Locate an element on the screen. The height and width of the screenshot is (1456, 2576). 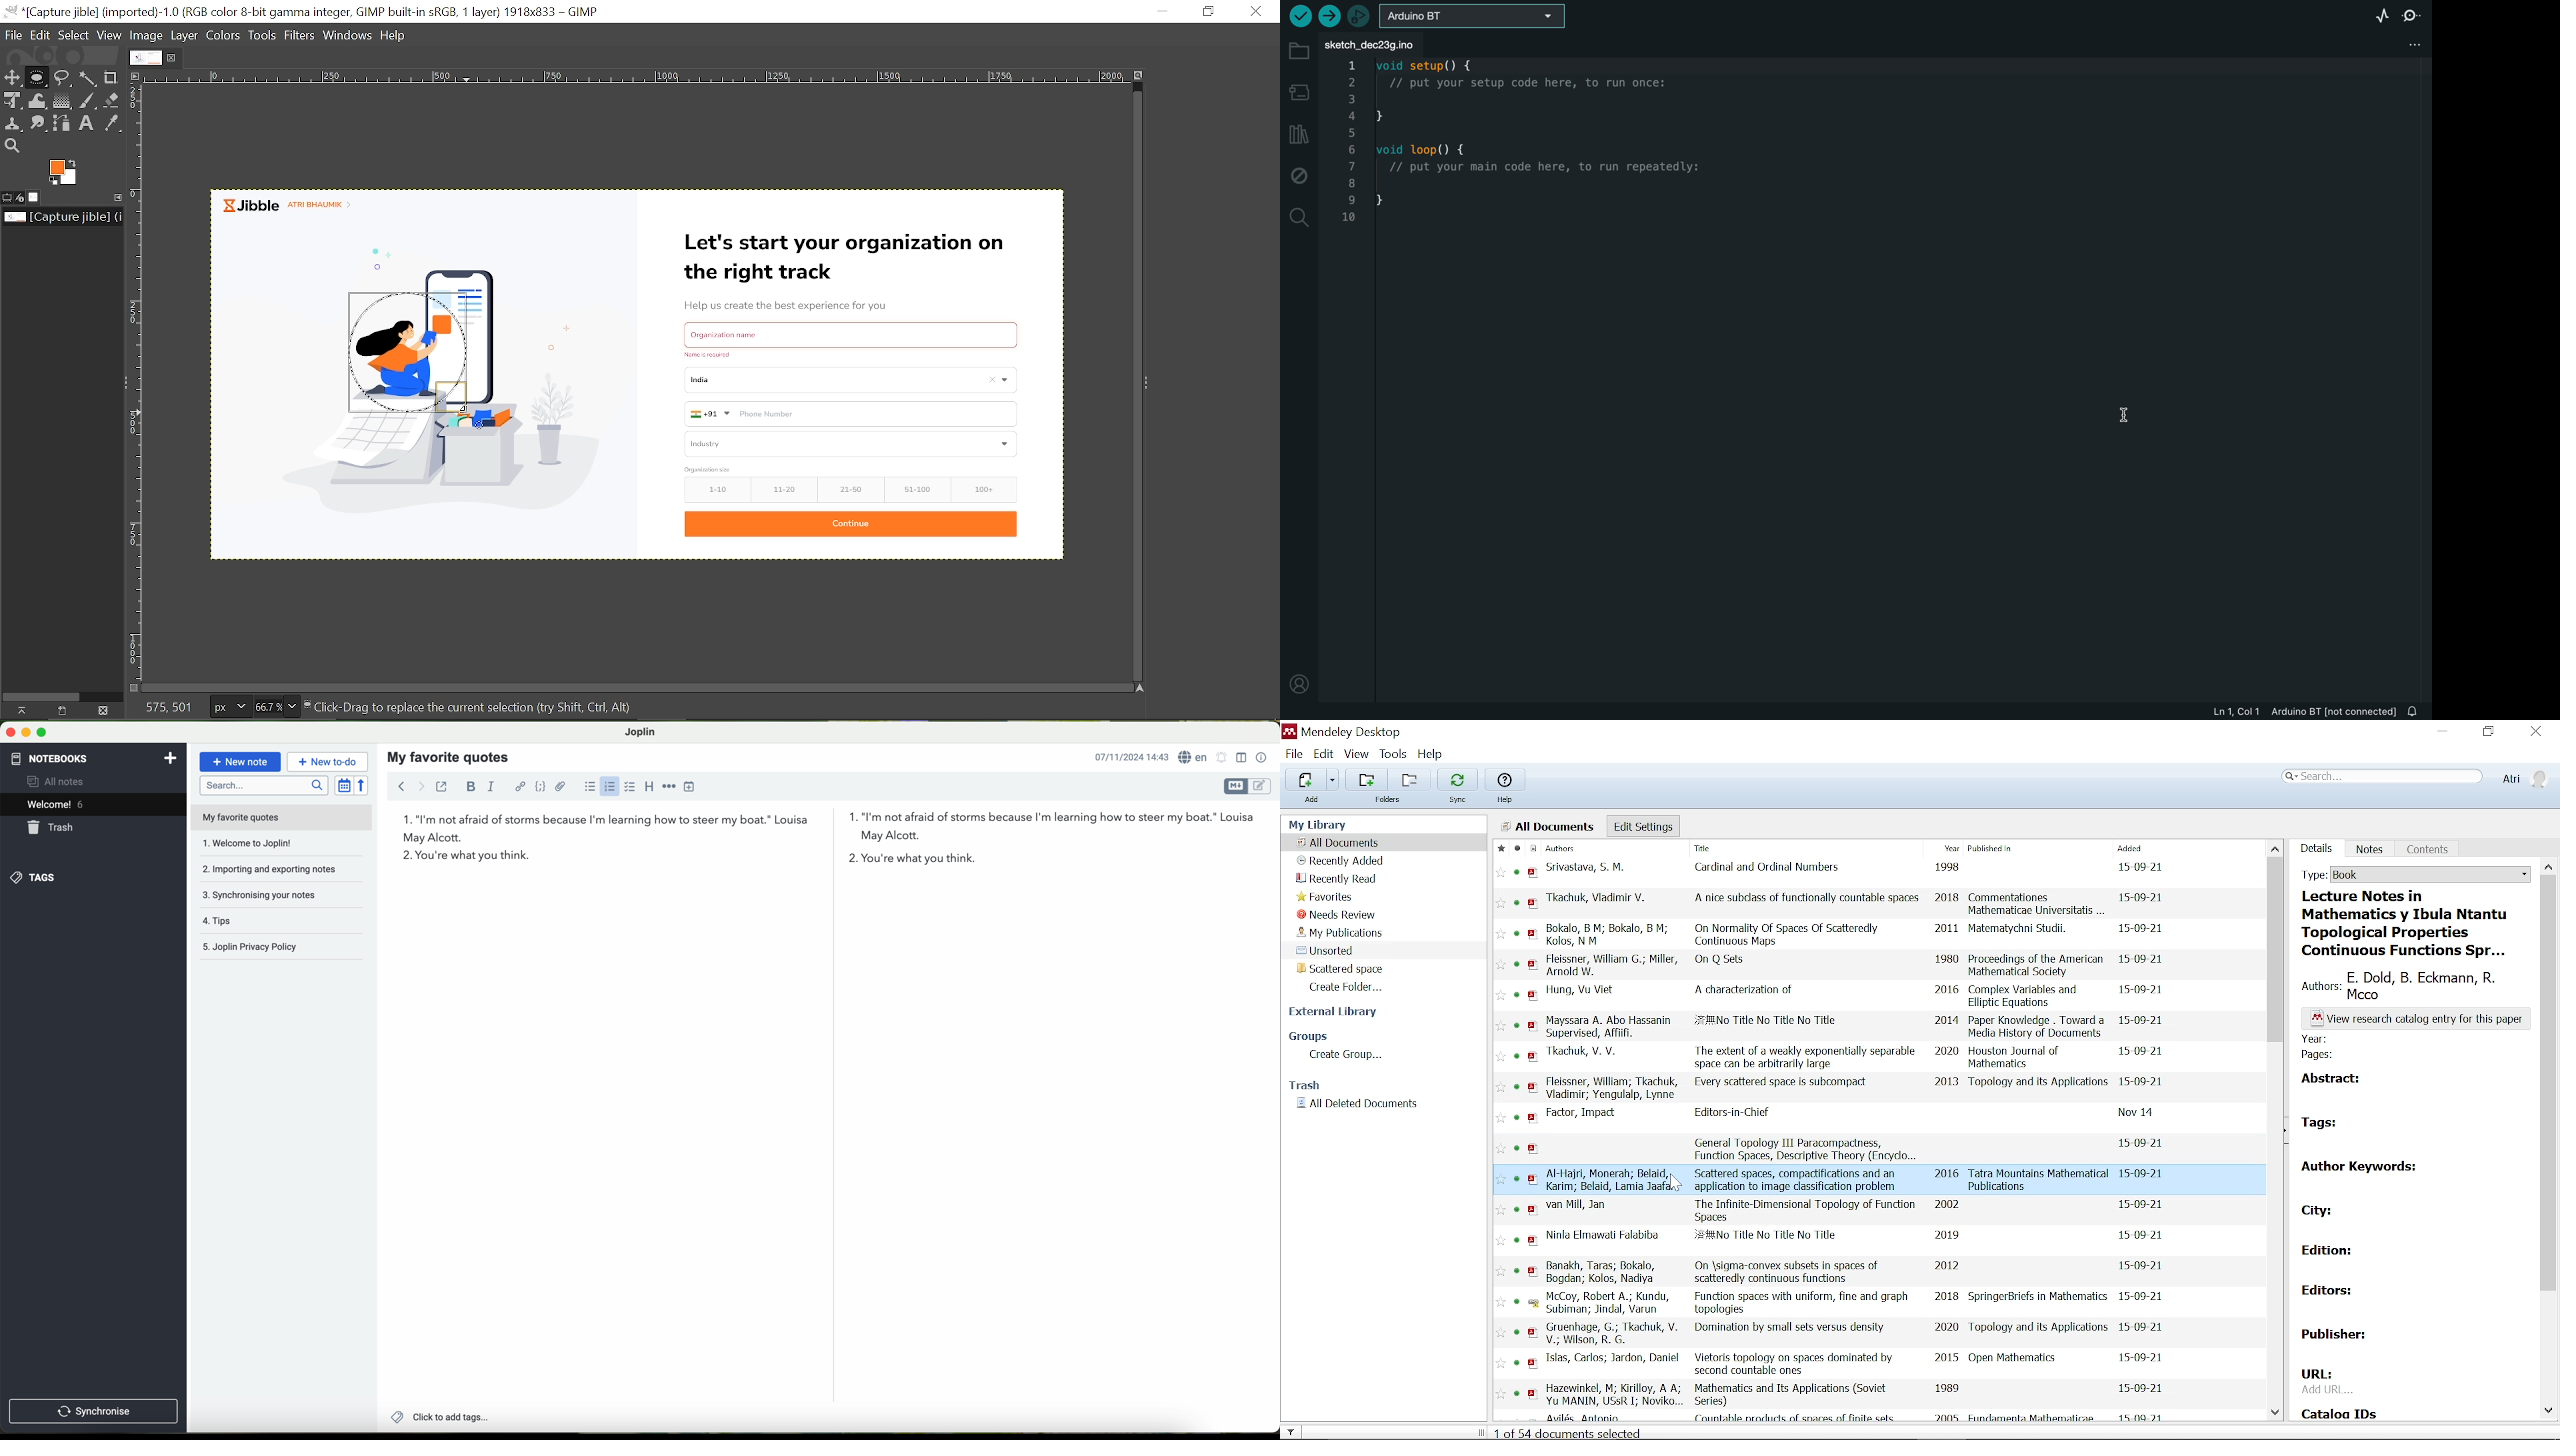
View is located at coordinates (1357, 754).